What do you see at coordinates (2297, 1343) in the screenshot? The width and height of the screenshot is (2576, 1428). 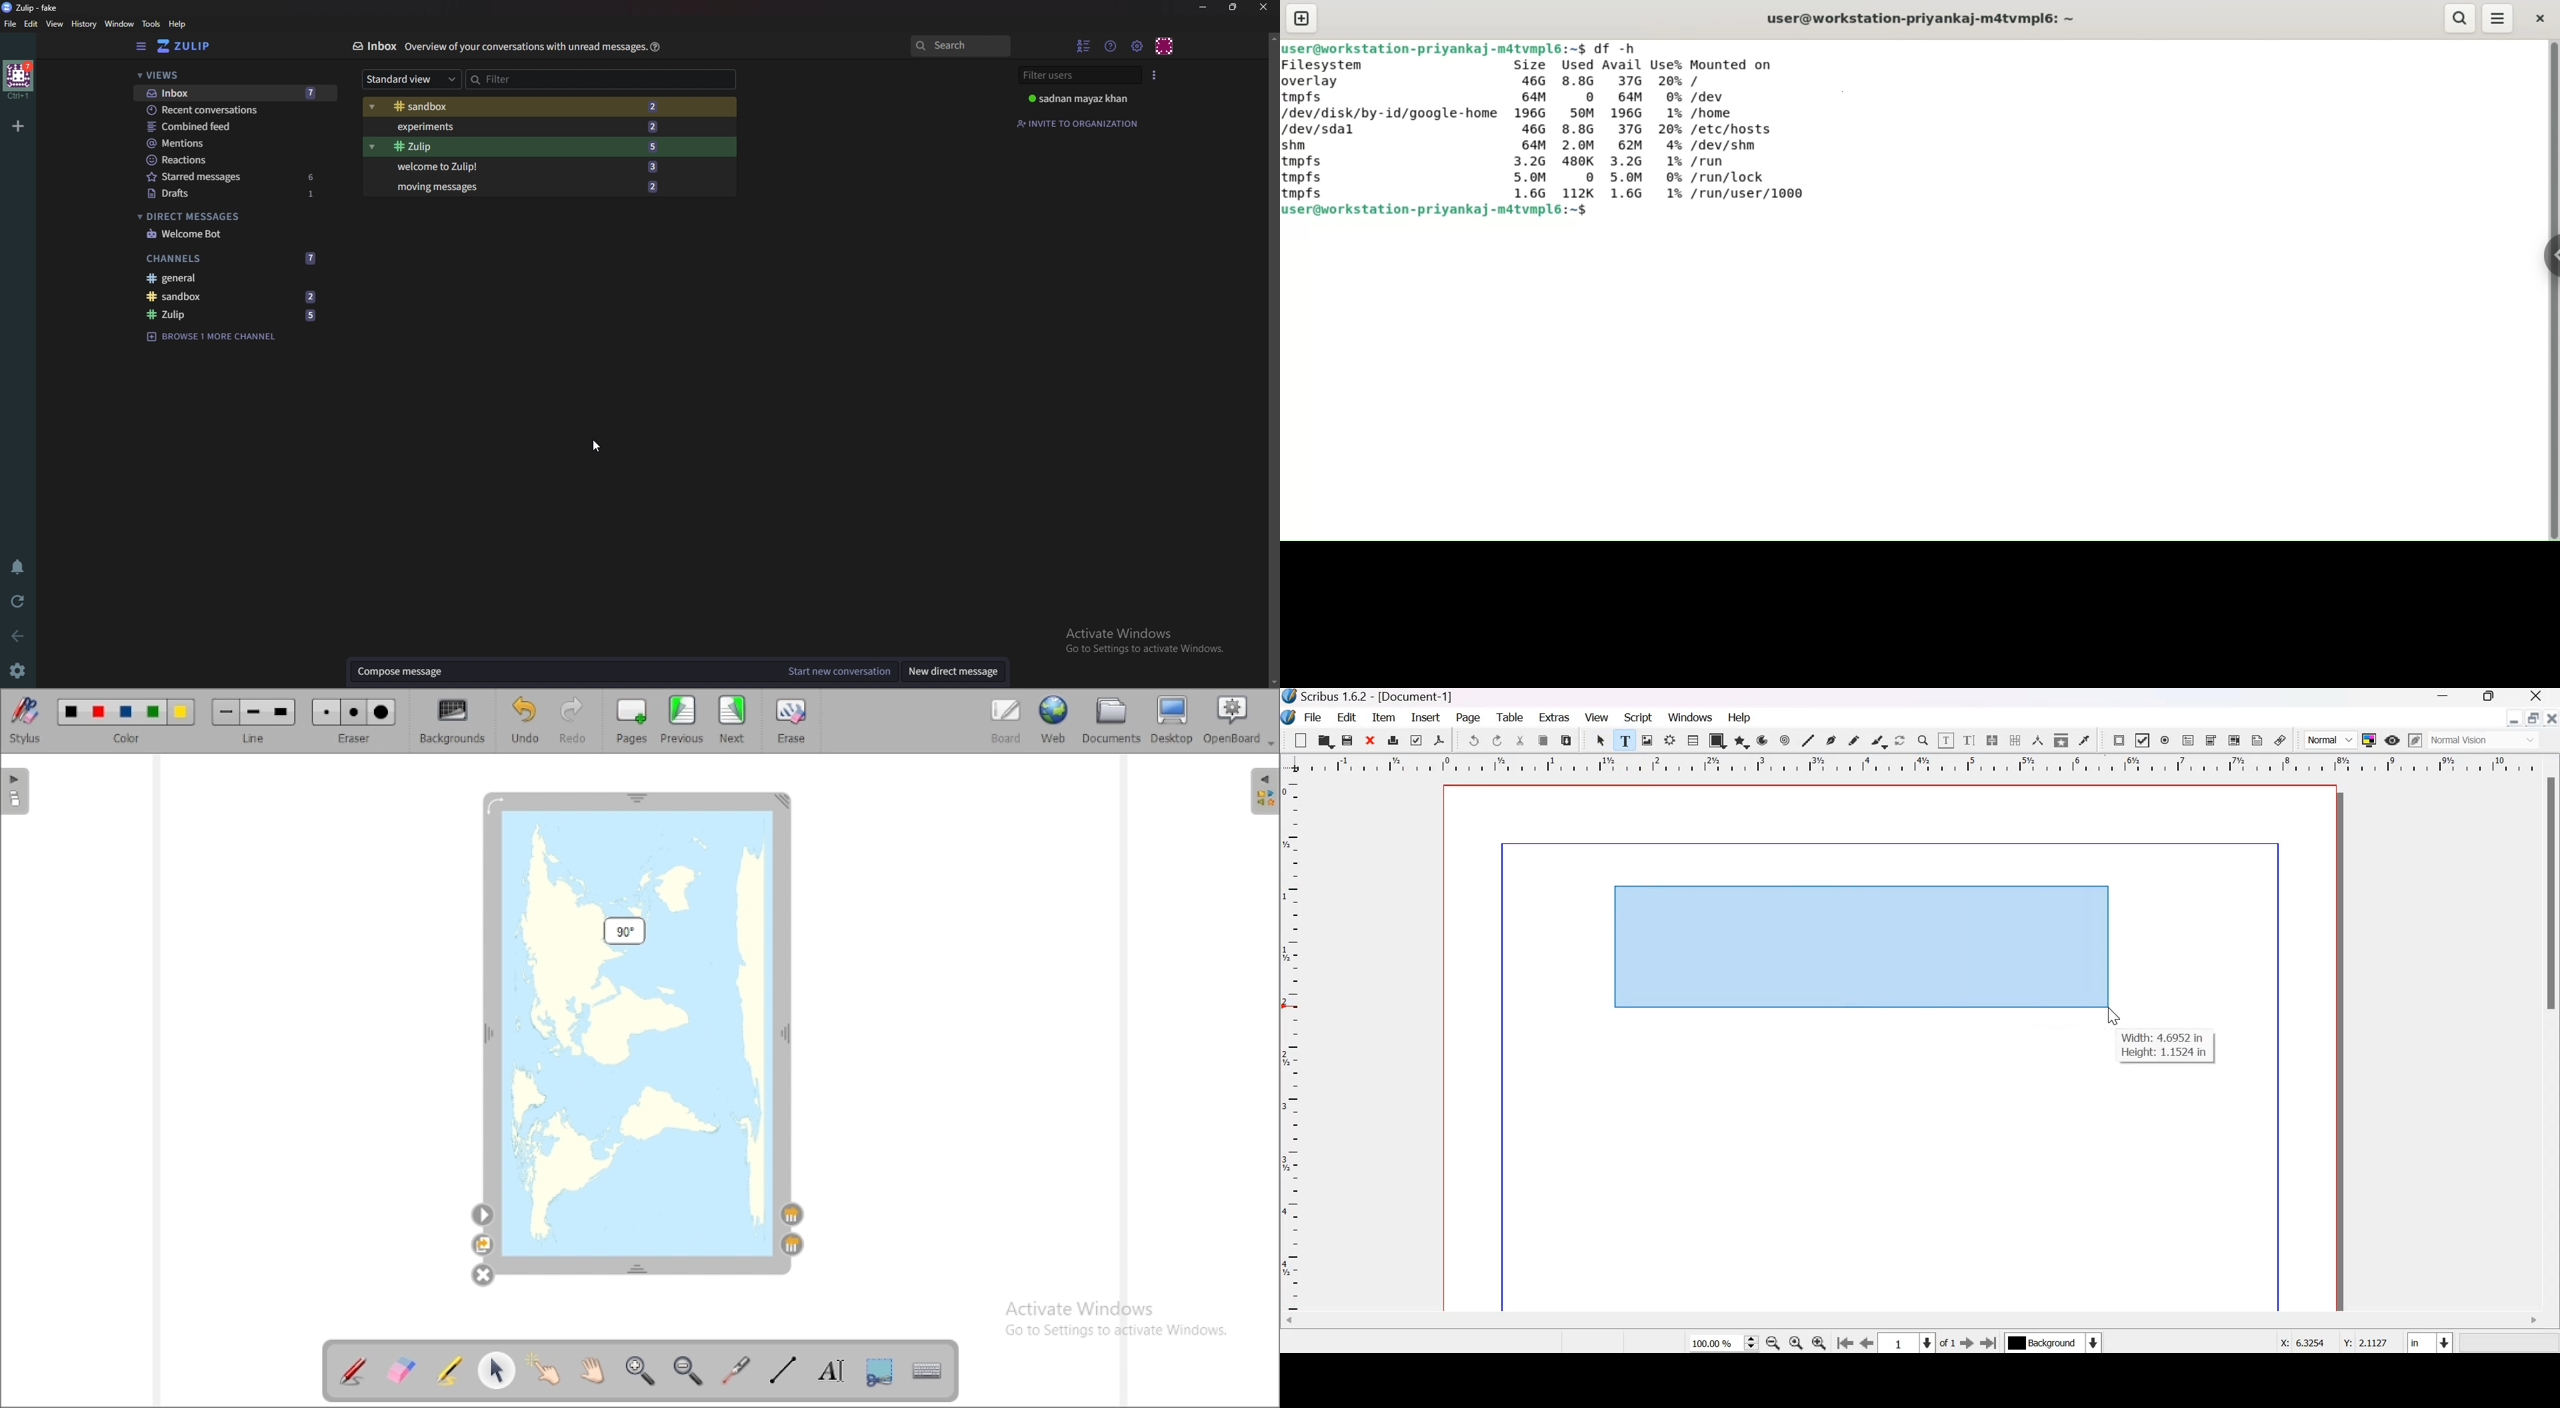 I see `X: 6.3254` at bounding box center [2297, 1343].